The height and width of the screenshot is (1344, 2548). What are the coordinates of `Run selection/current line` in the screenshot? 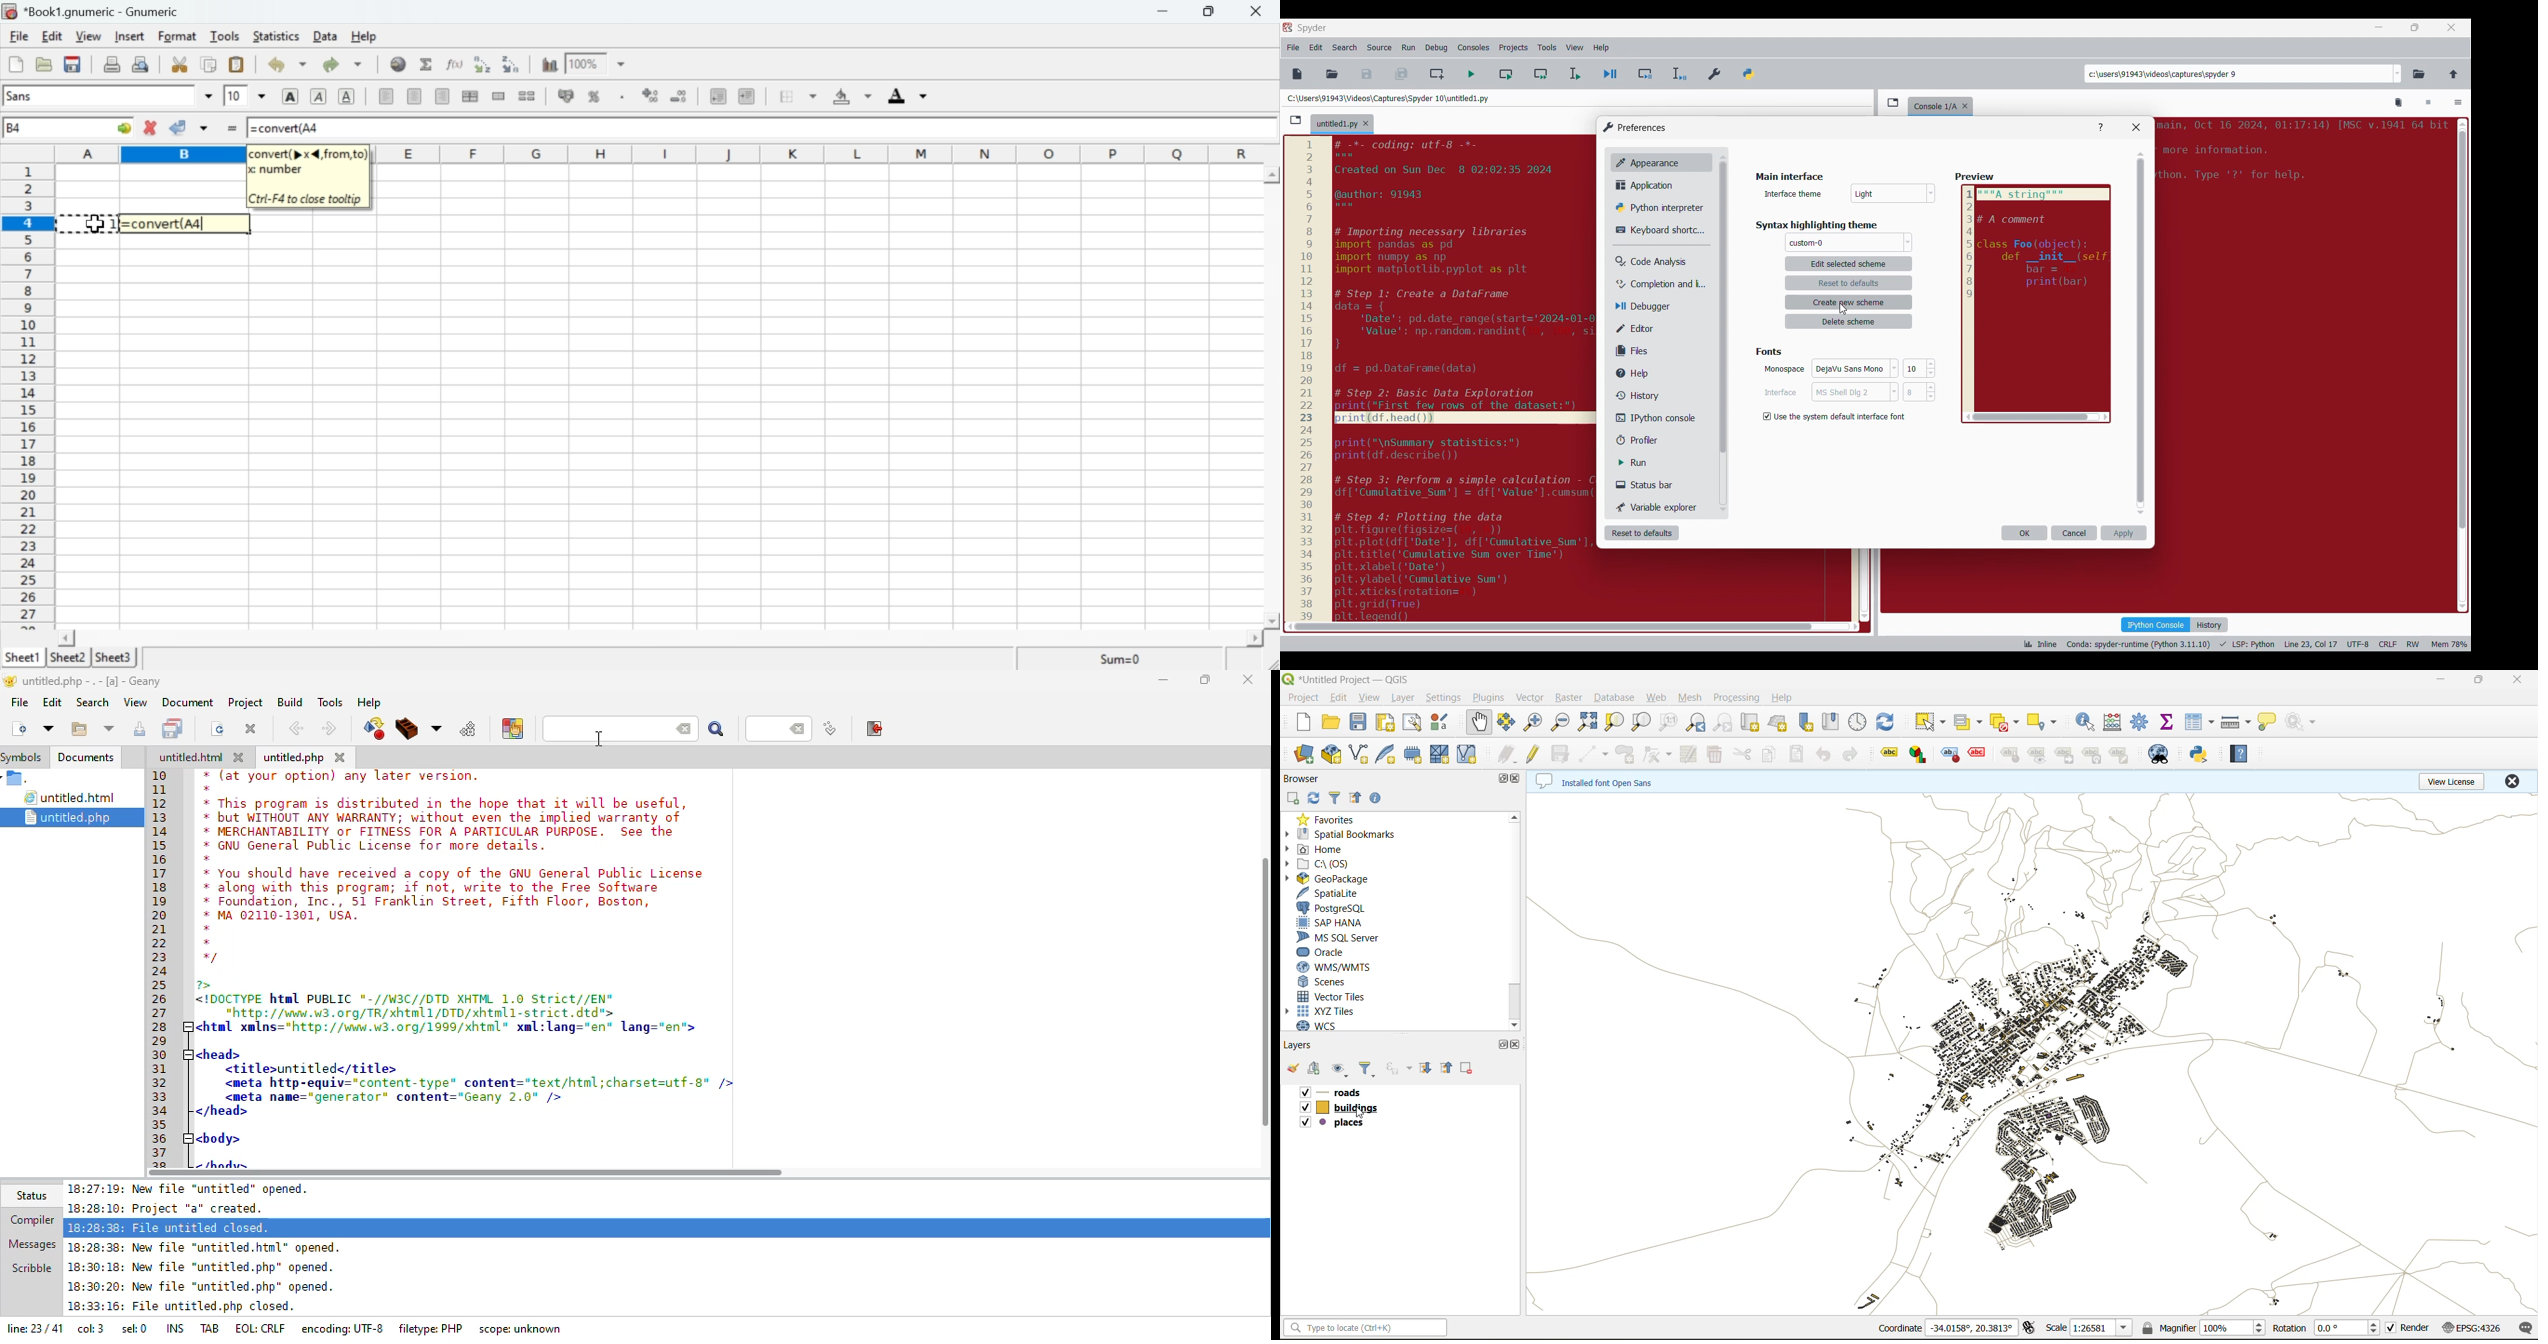 It's located at (1574, 74).